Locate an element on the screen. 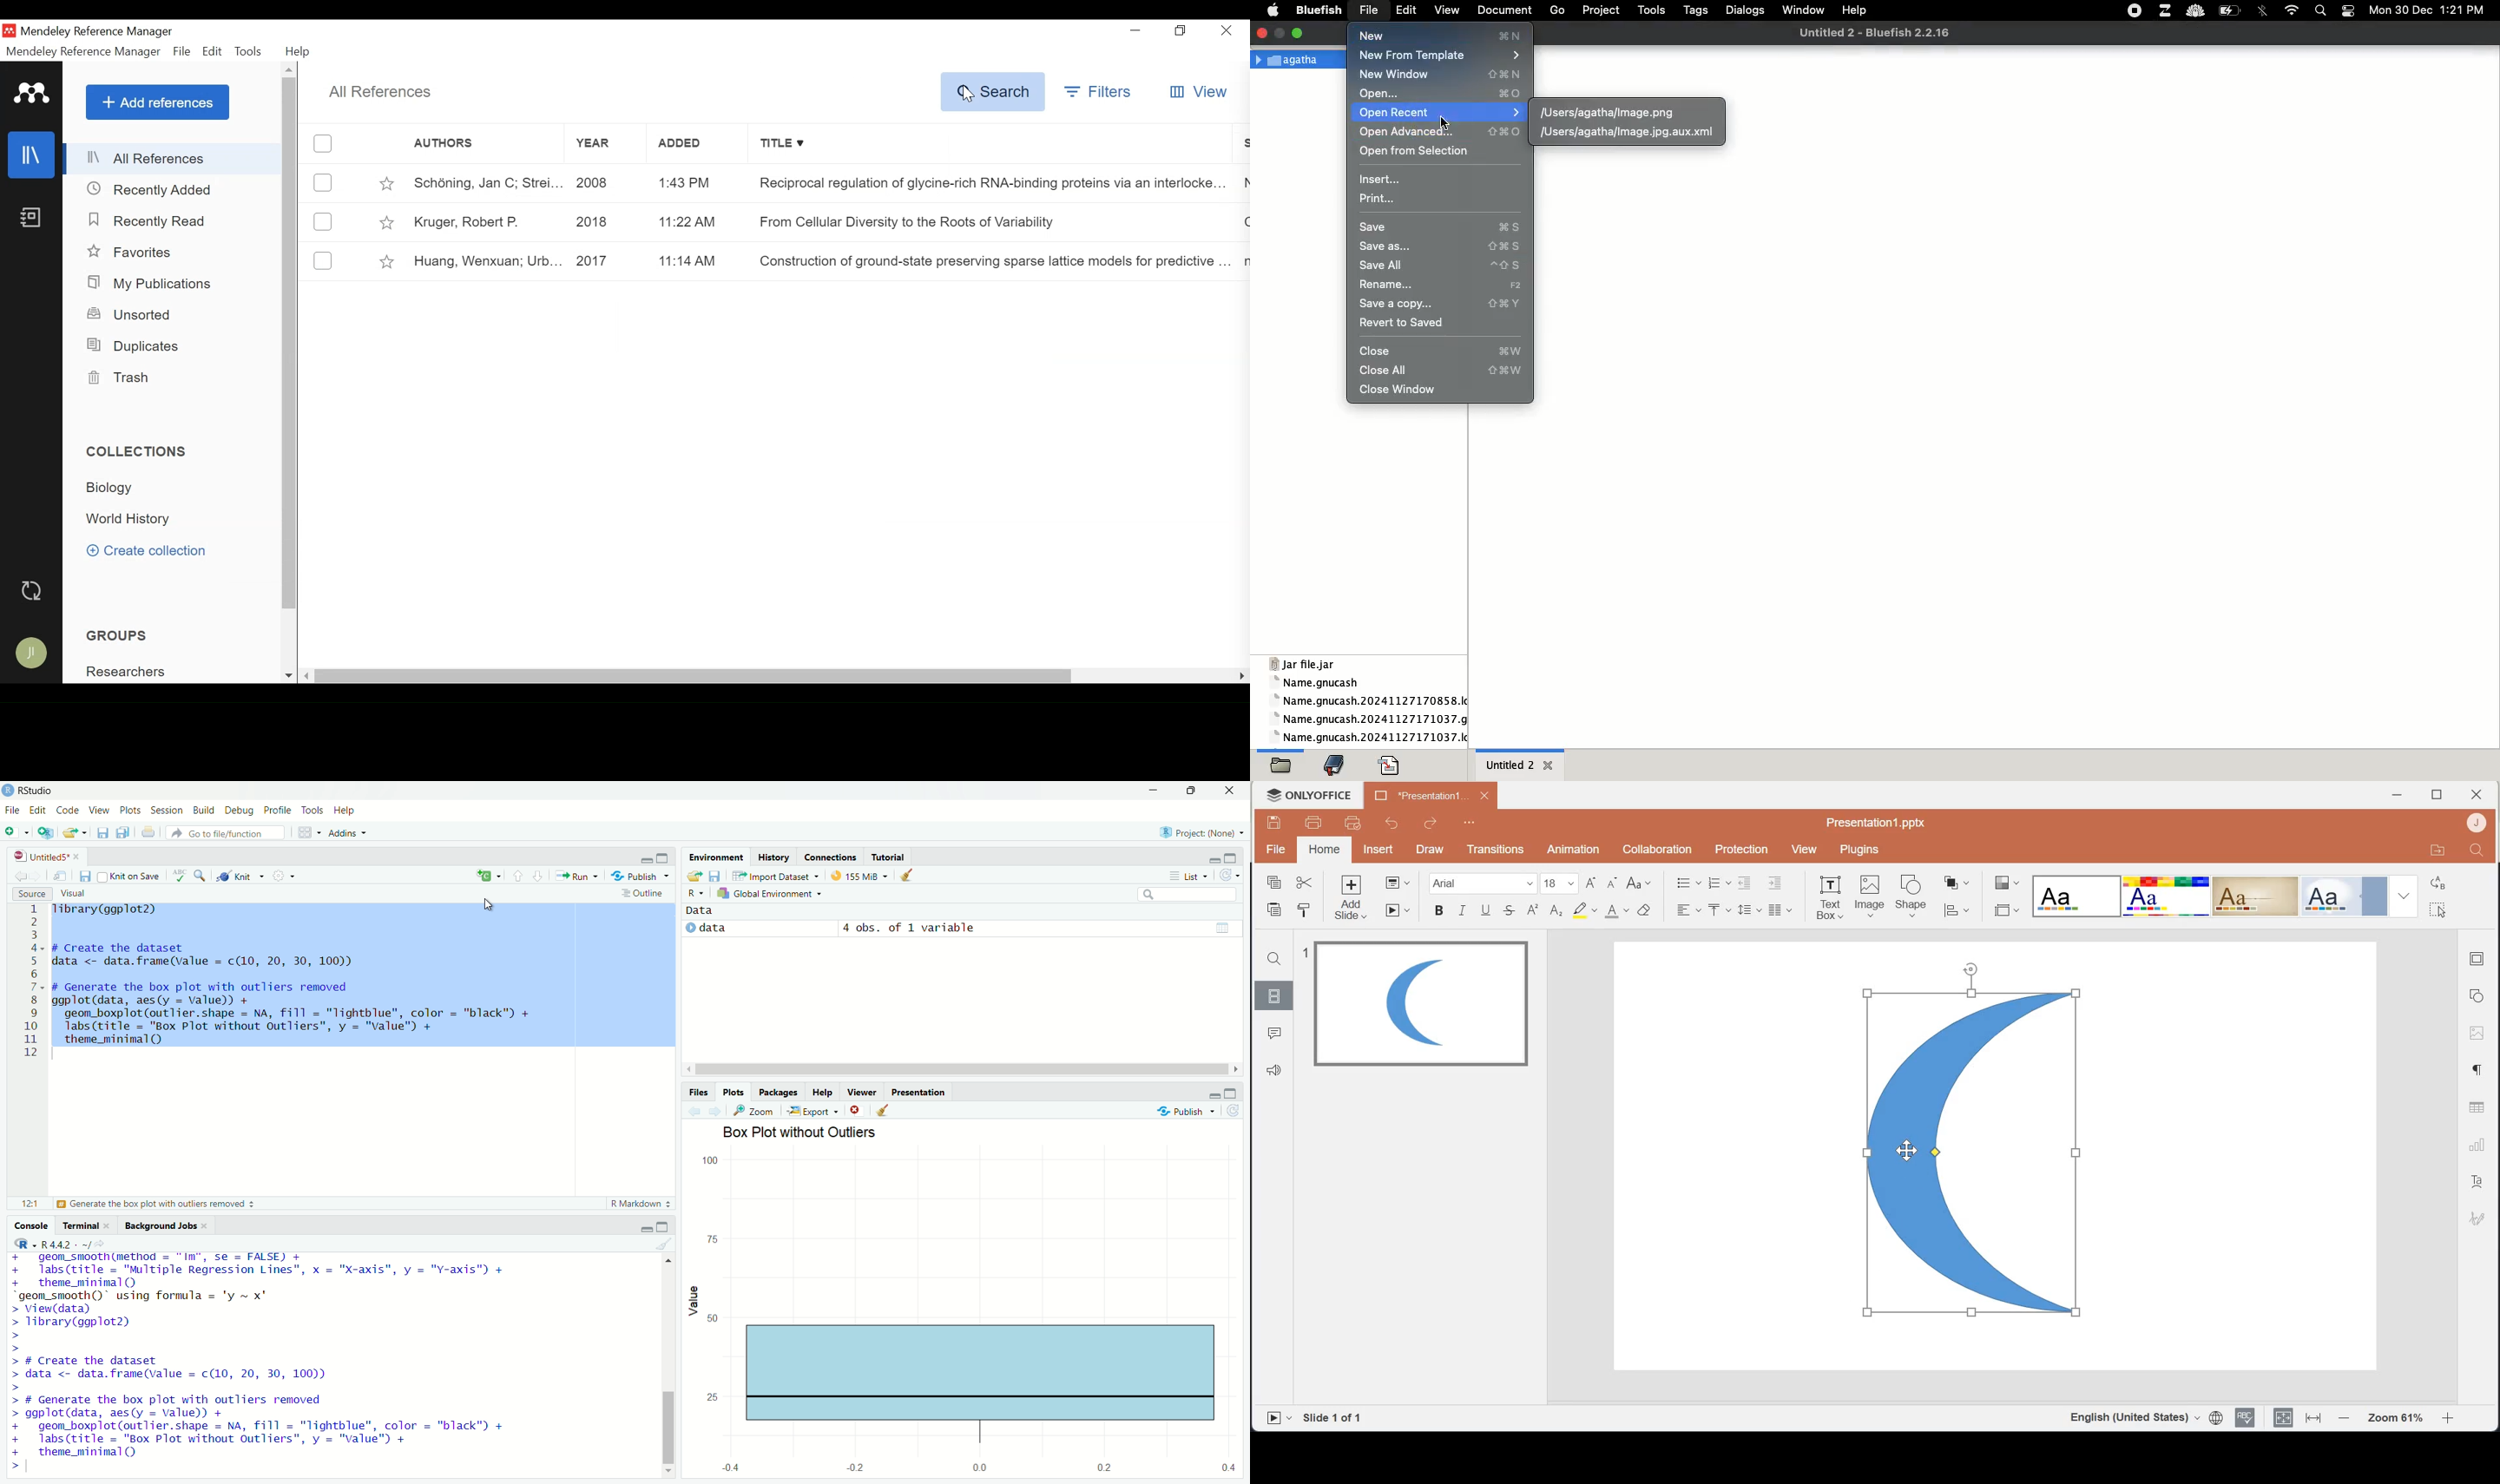 The width and height of the screenshot is (2520, 1484). Session is located at coordinates (168, 811).